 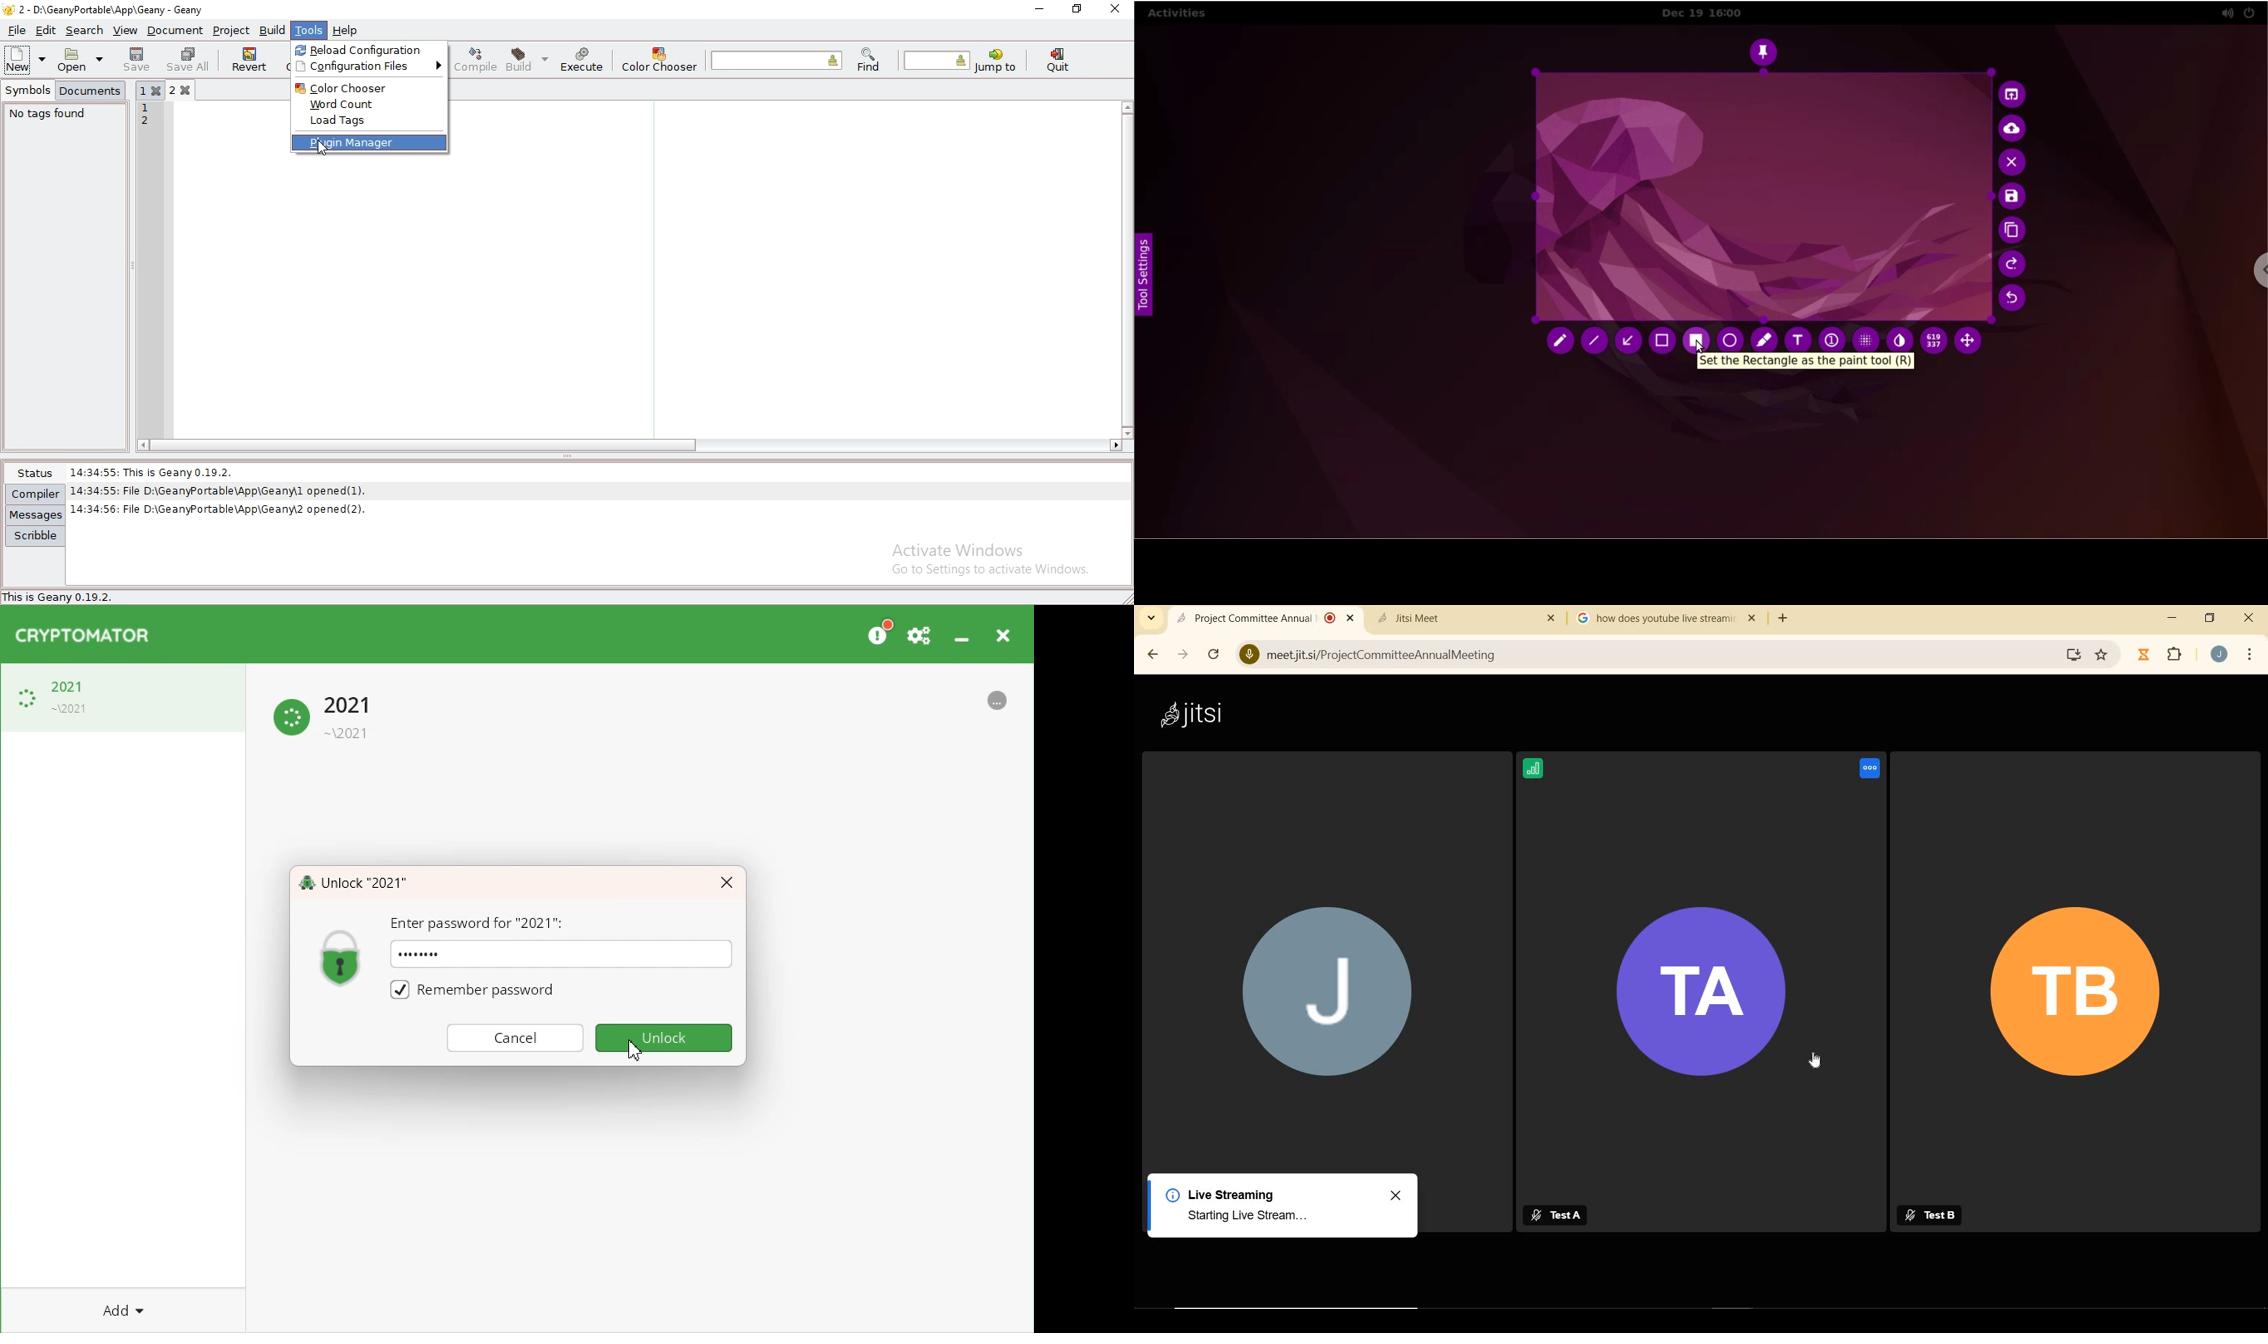 What do you see at coordinates (583, 60) in the screenshot?
I see `execute` at bounding box center [583, 60].